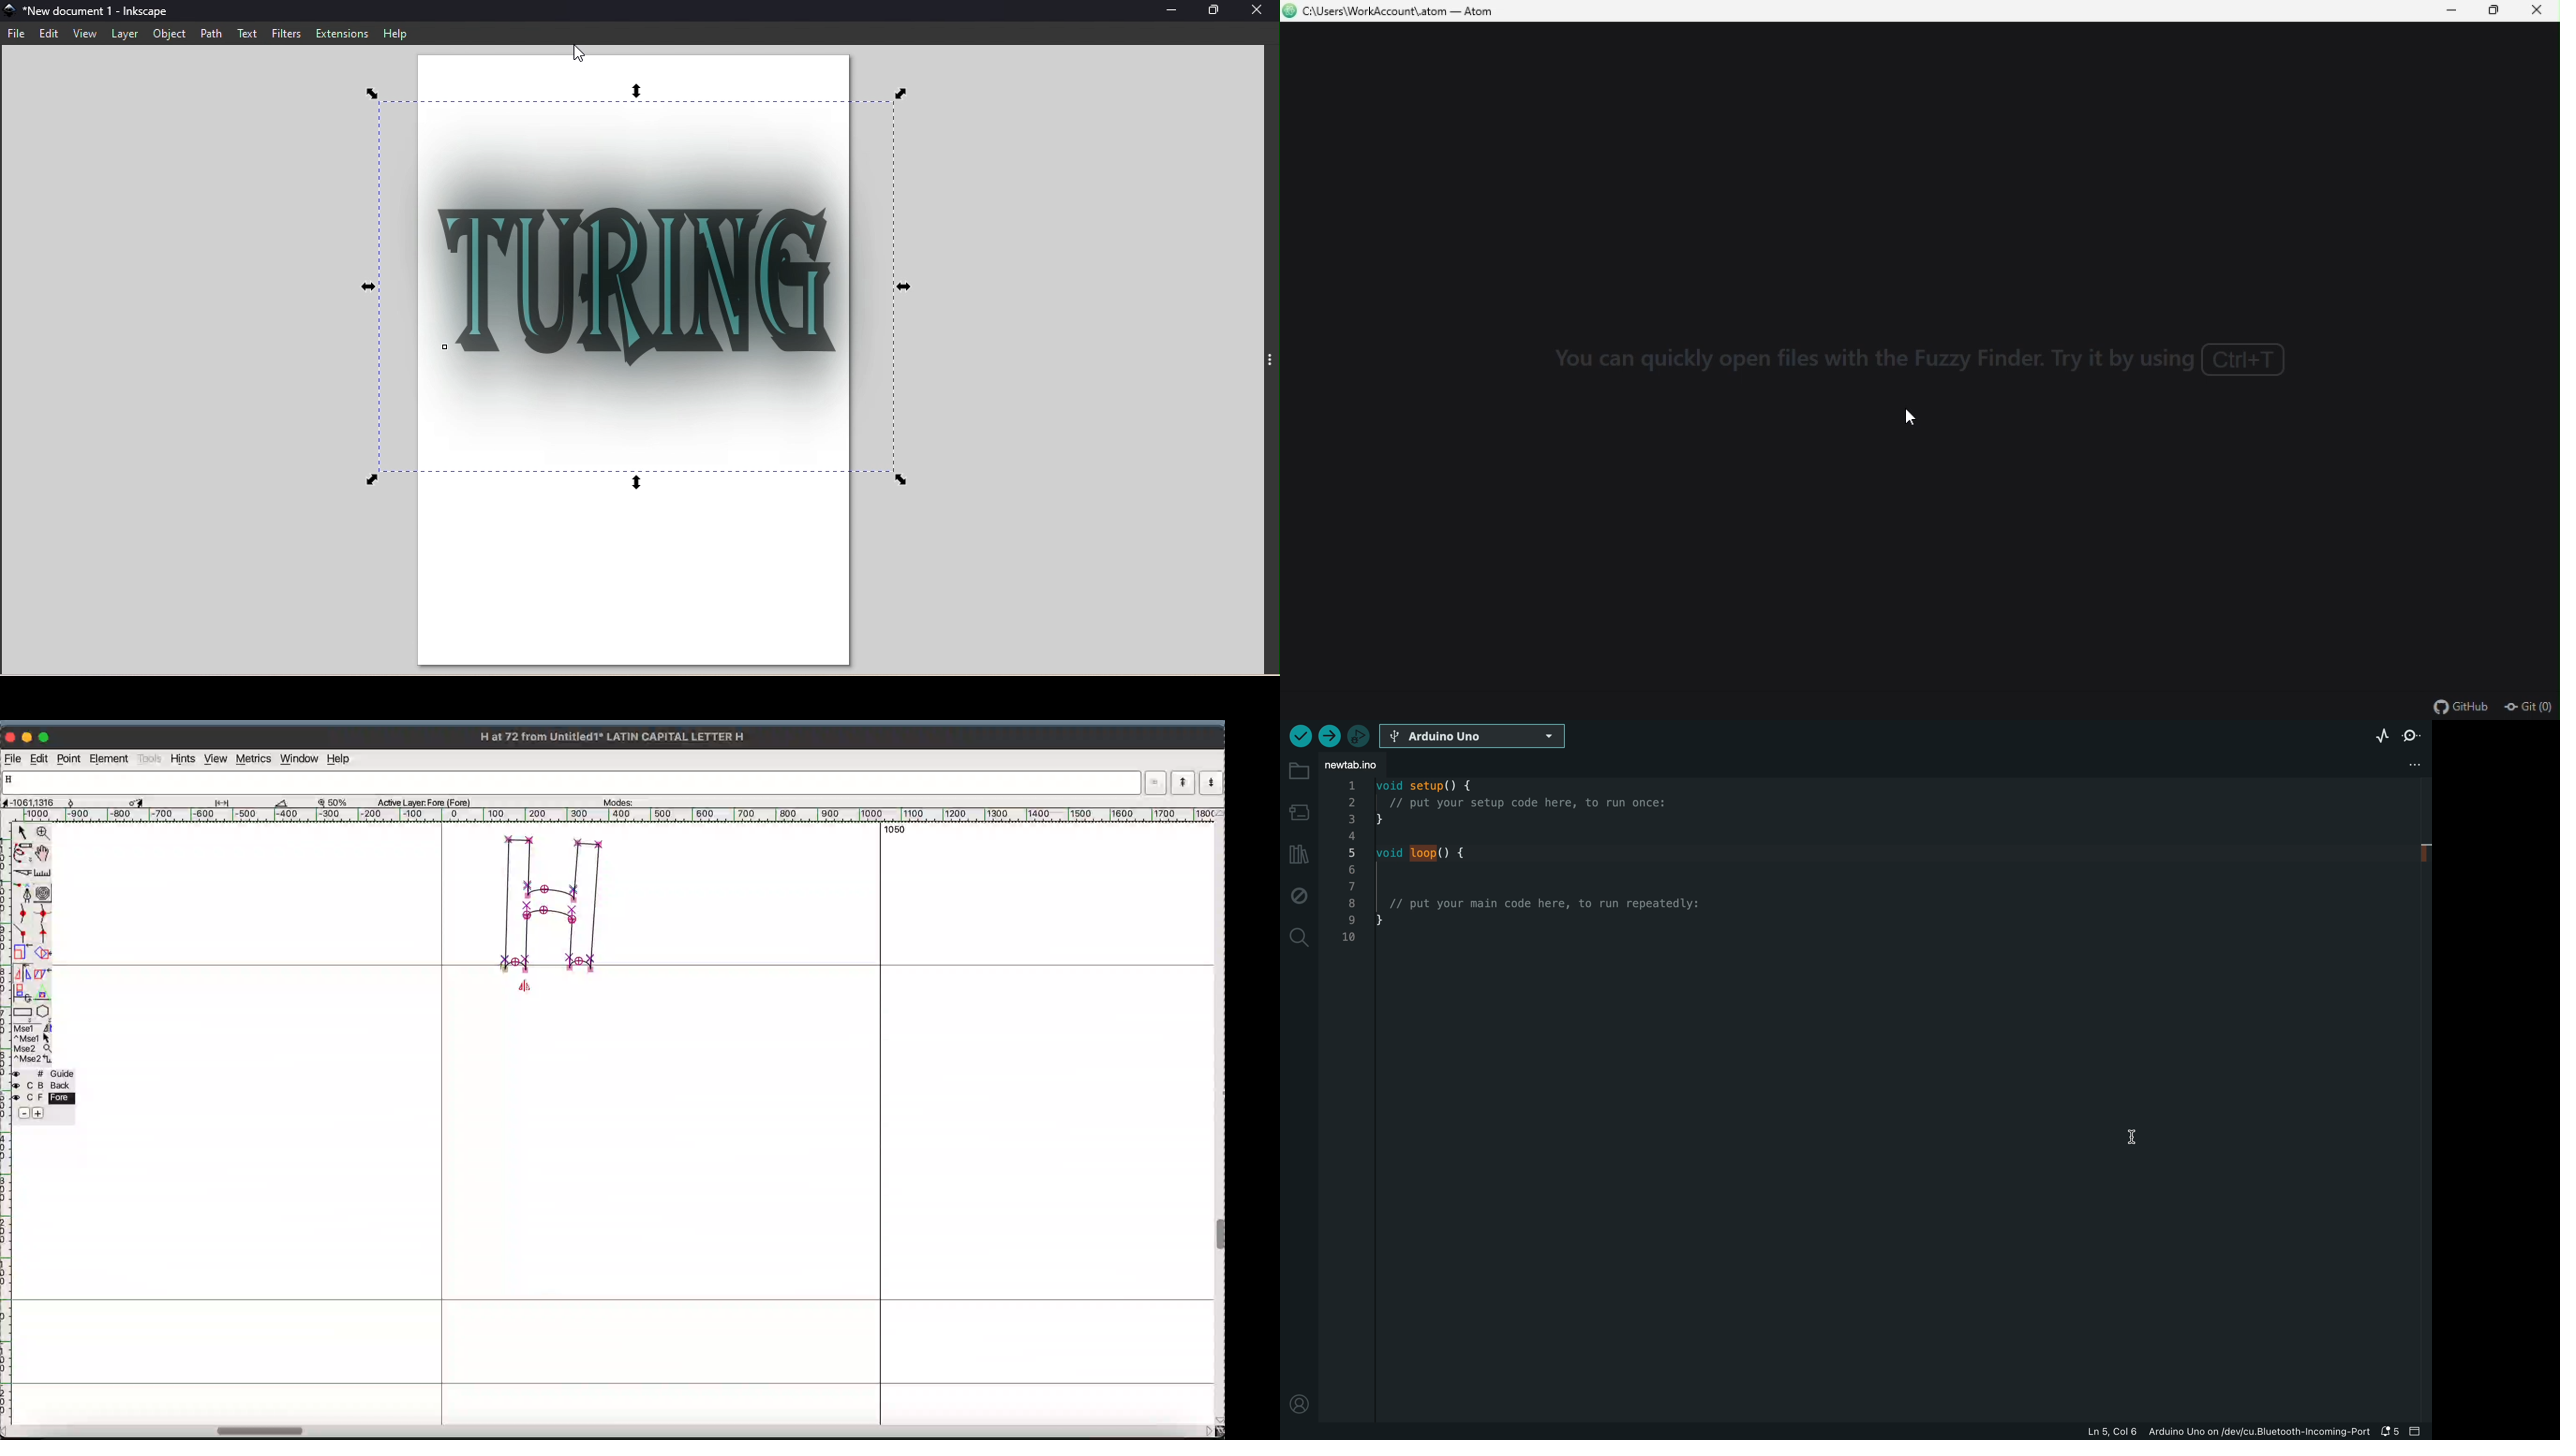  Describe the element at coordinates (609, 1431) in the screenshot. I see `horizontal scrollbar` at that location.